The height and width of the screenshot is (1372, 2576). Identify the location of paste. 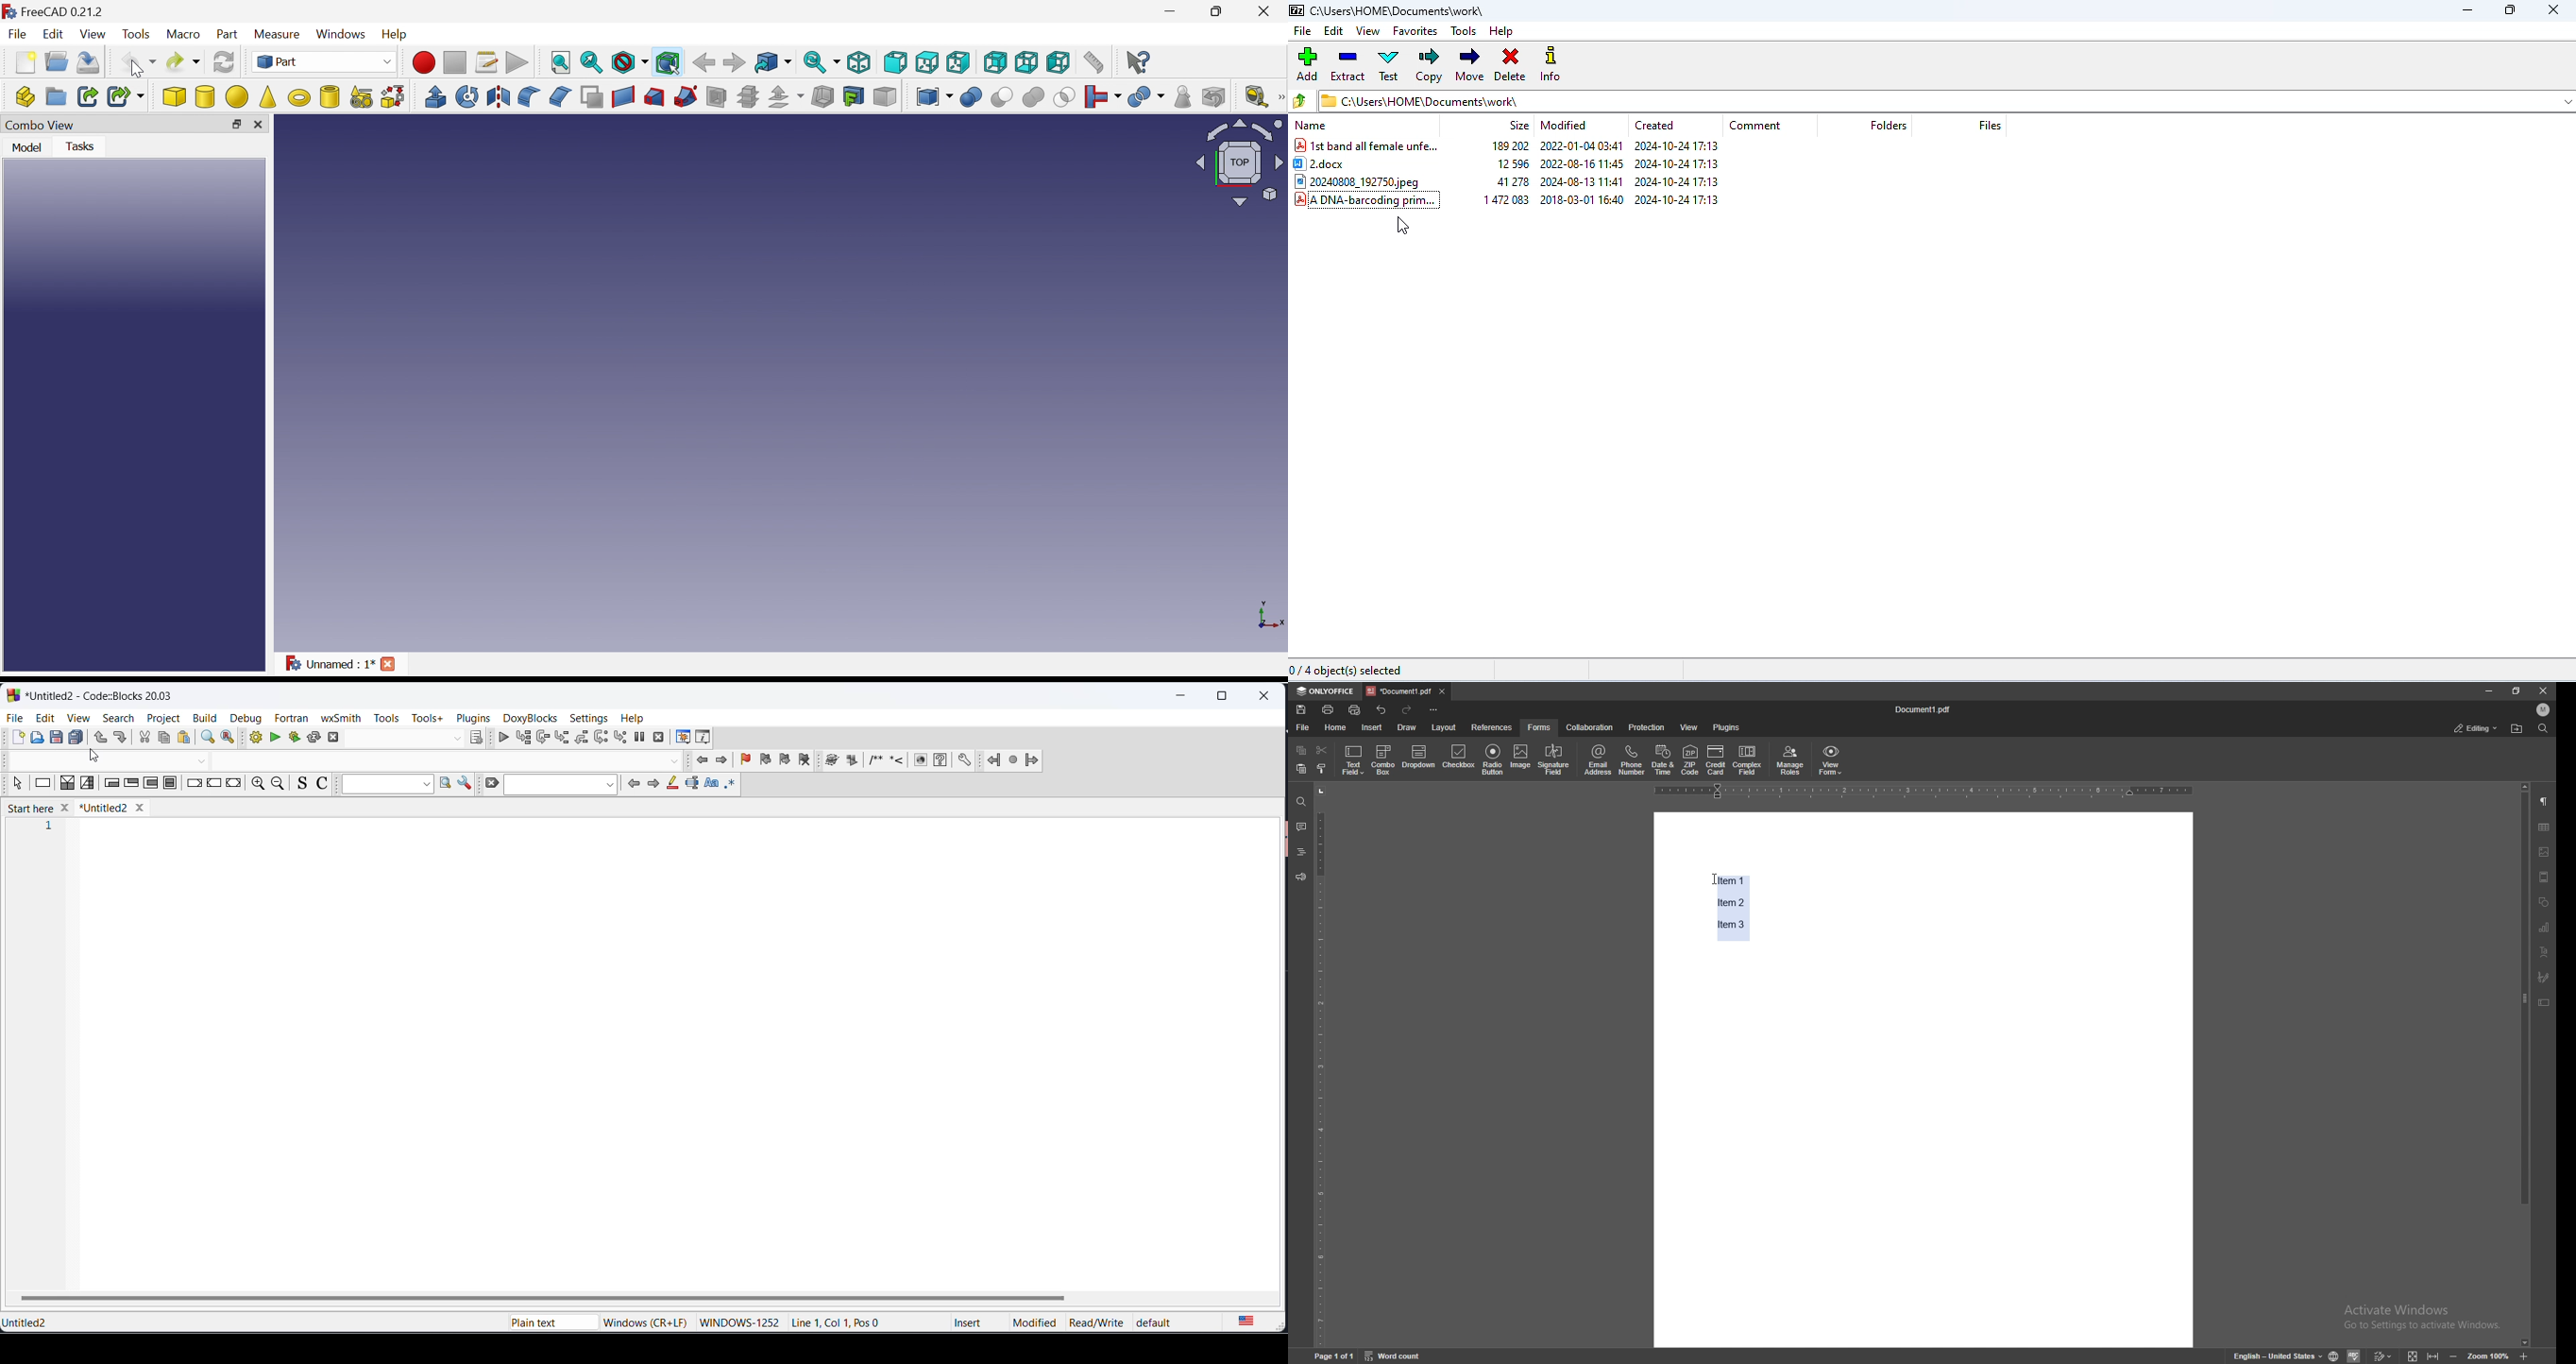
(1301, 769).